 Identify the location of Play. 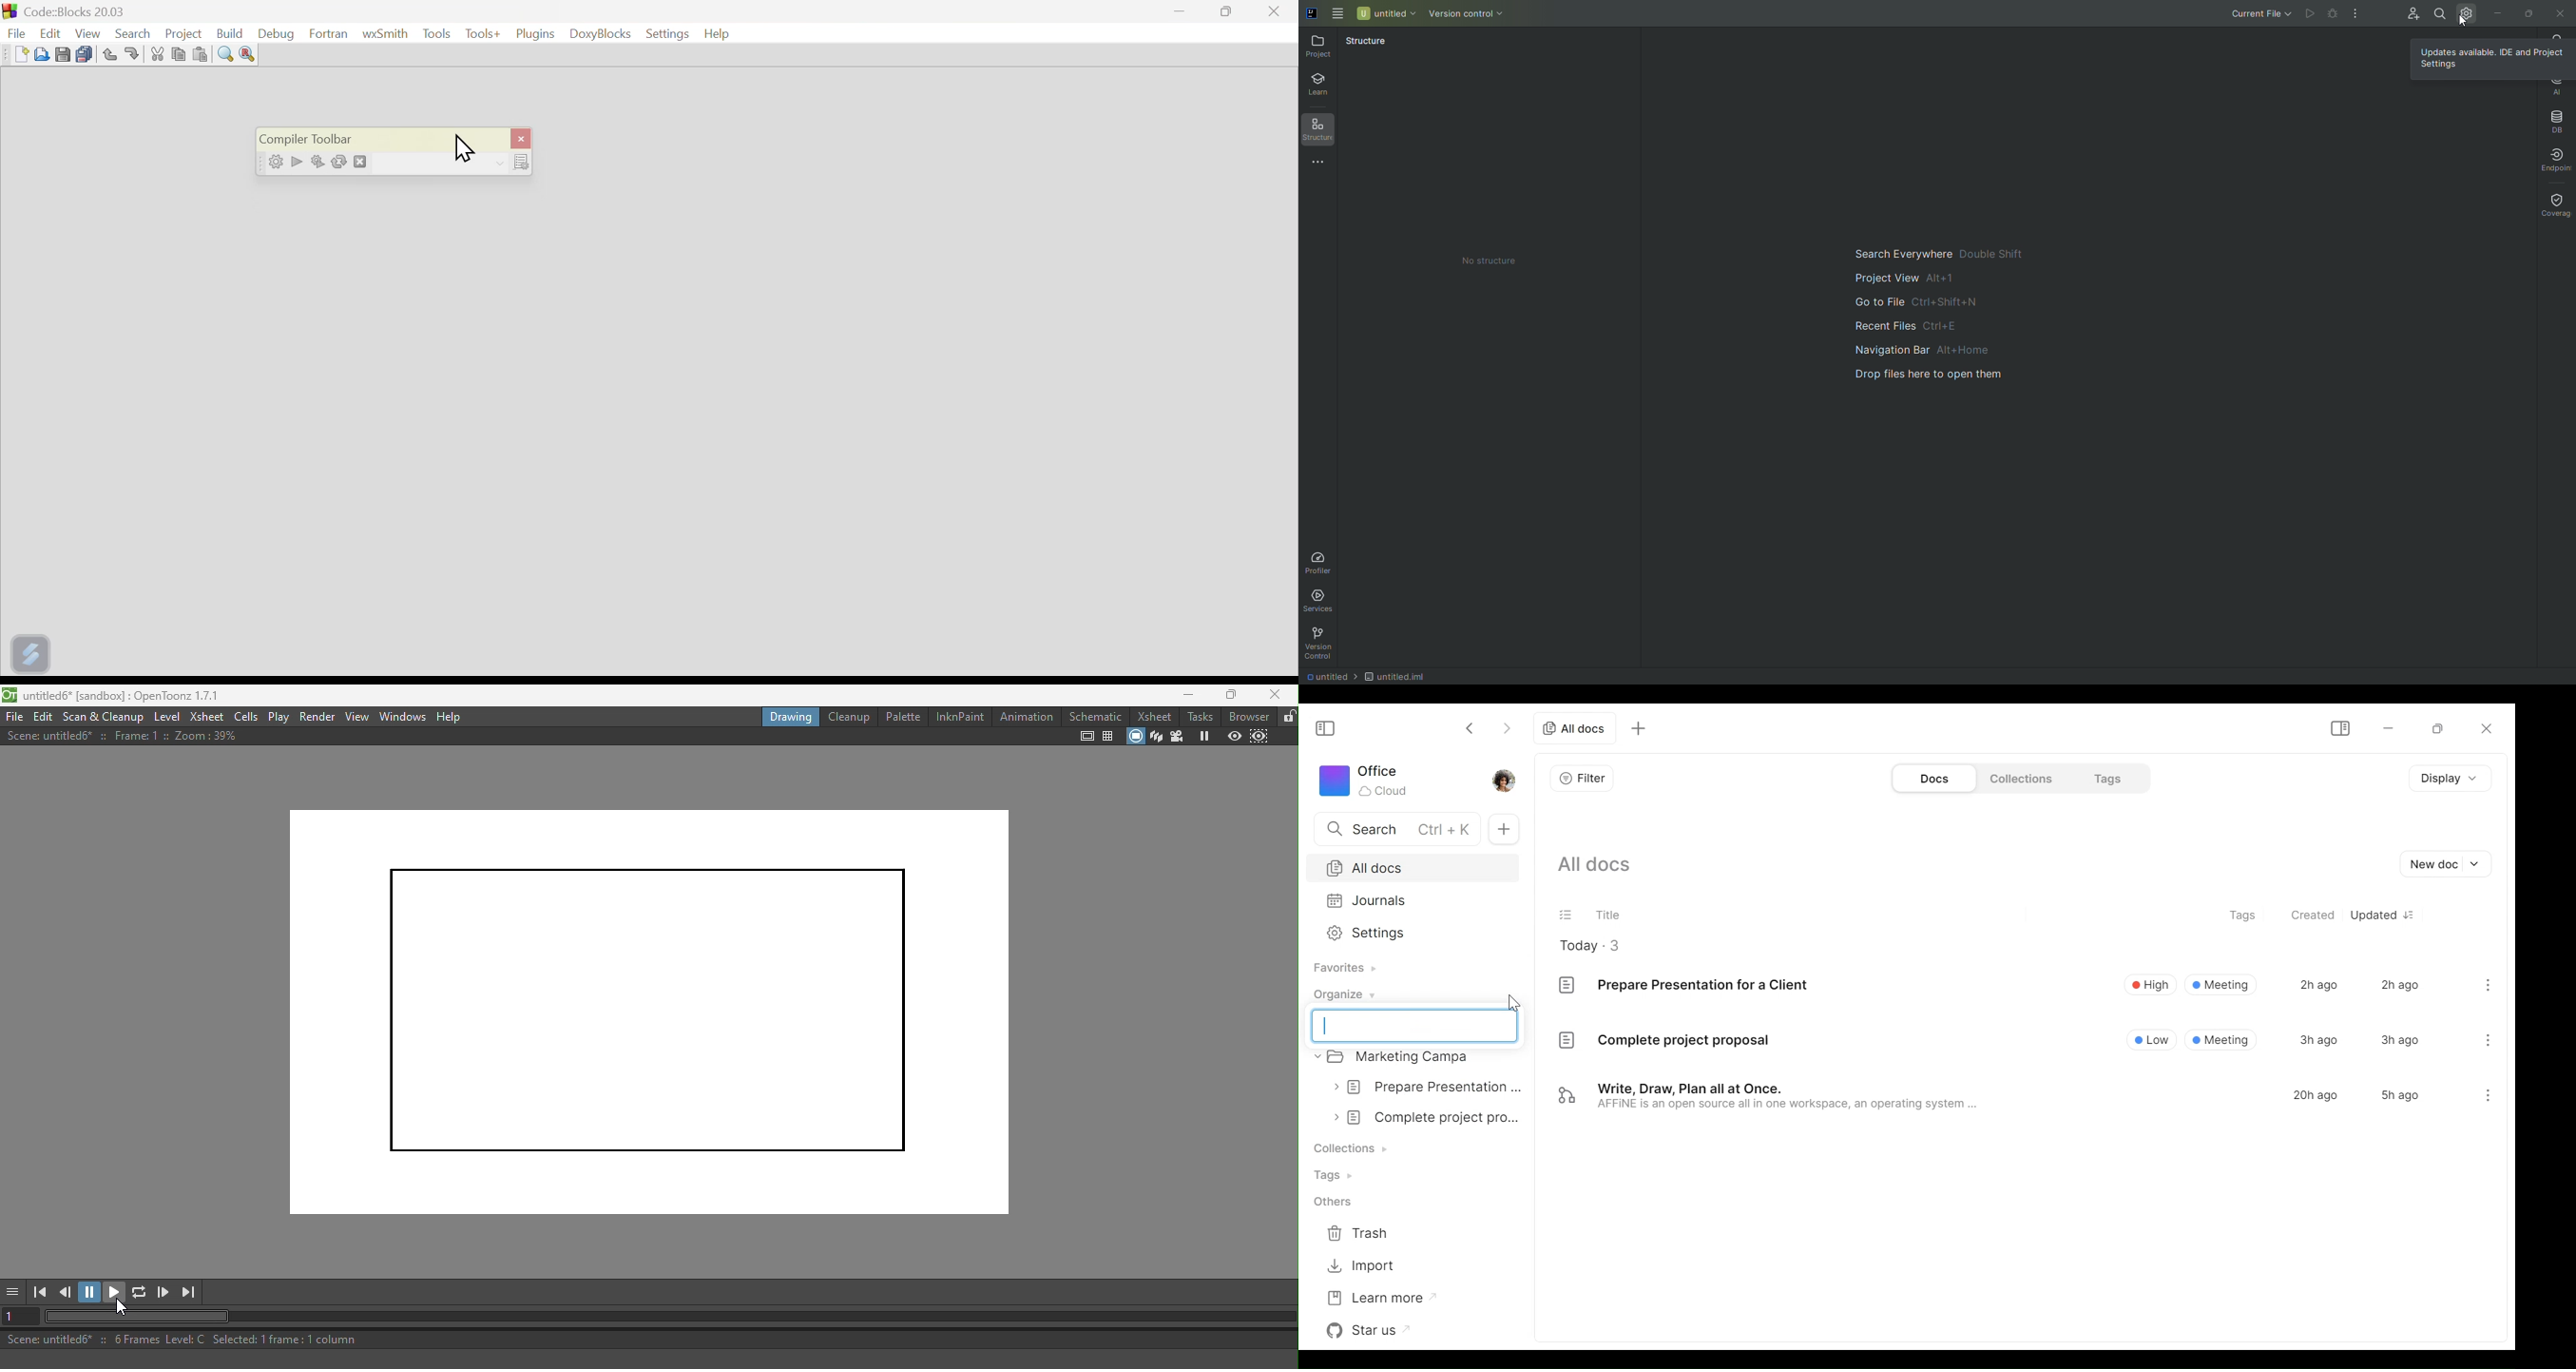
(295, 160).